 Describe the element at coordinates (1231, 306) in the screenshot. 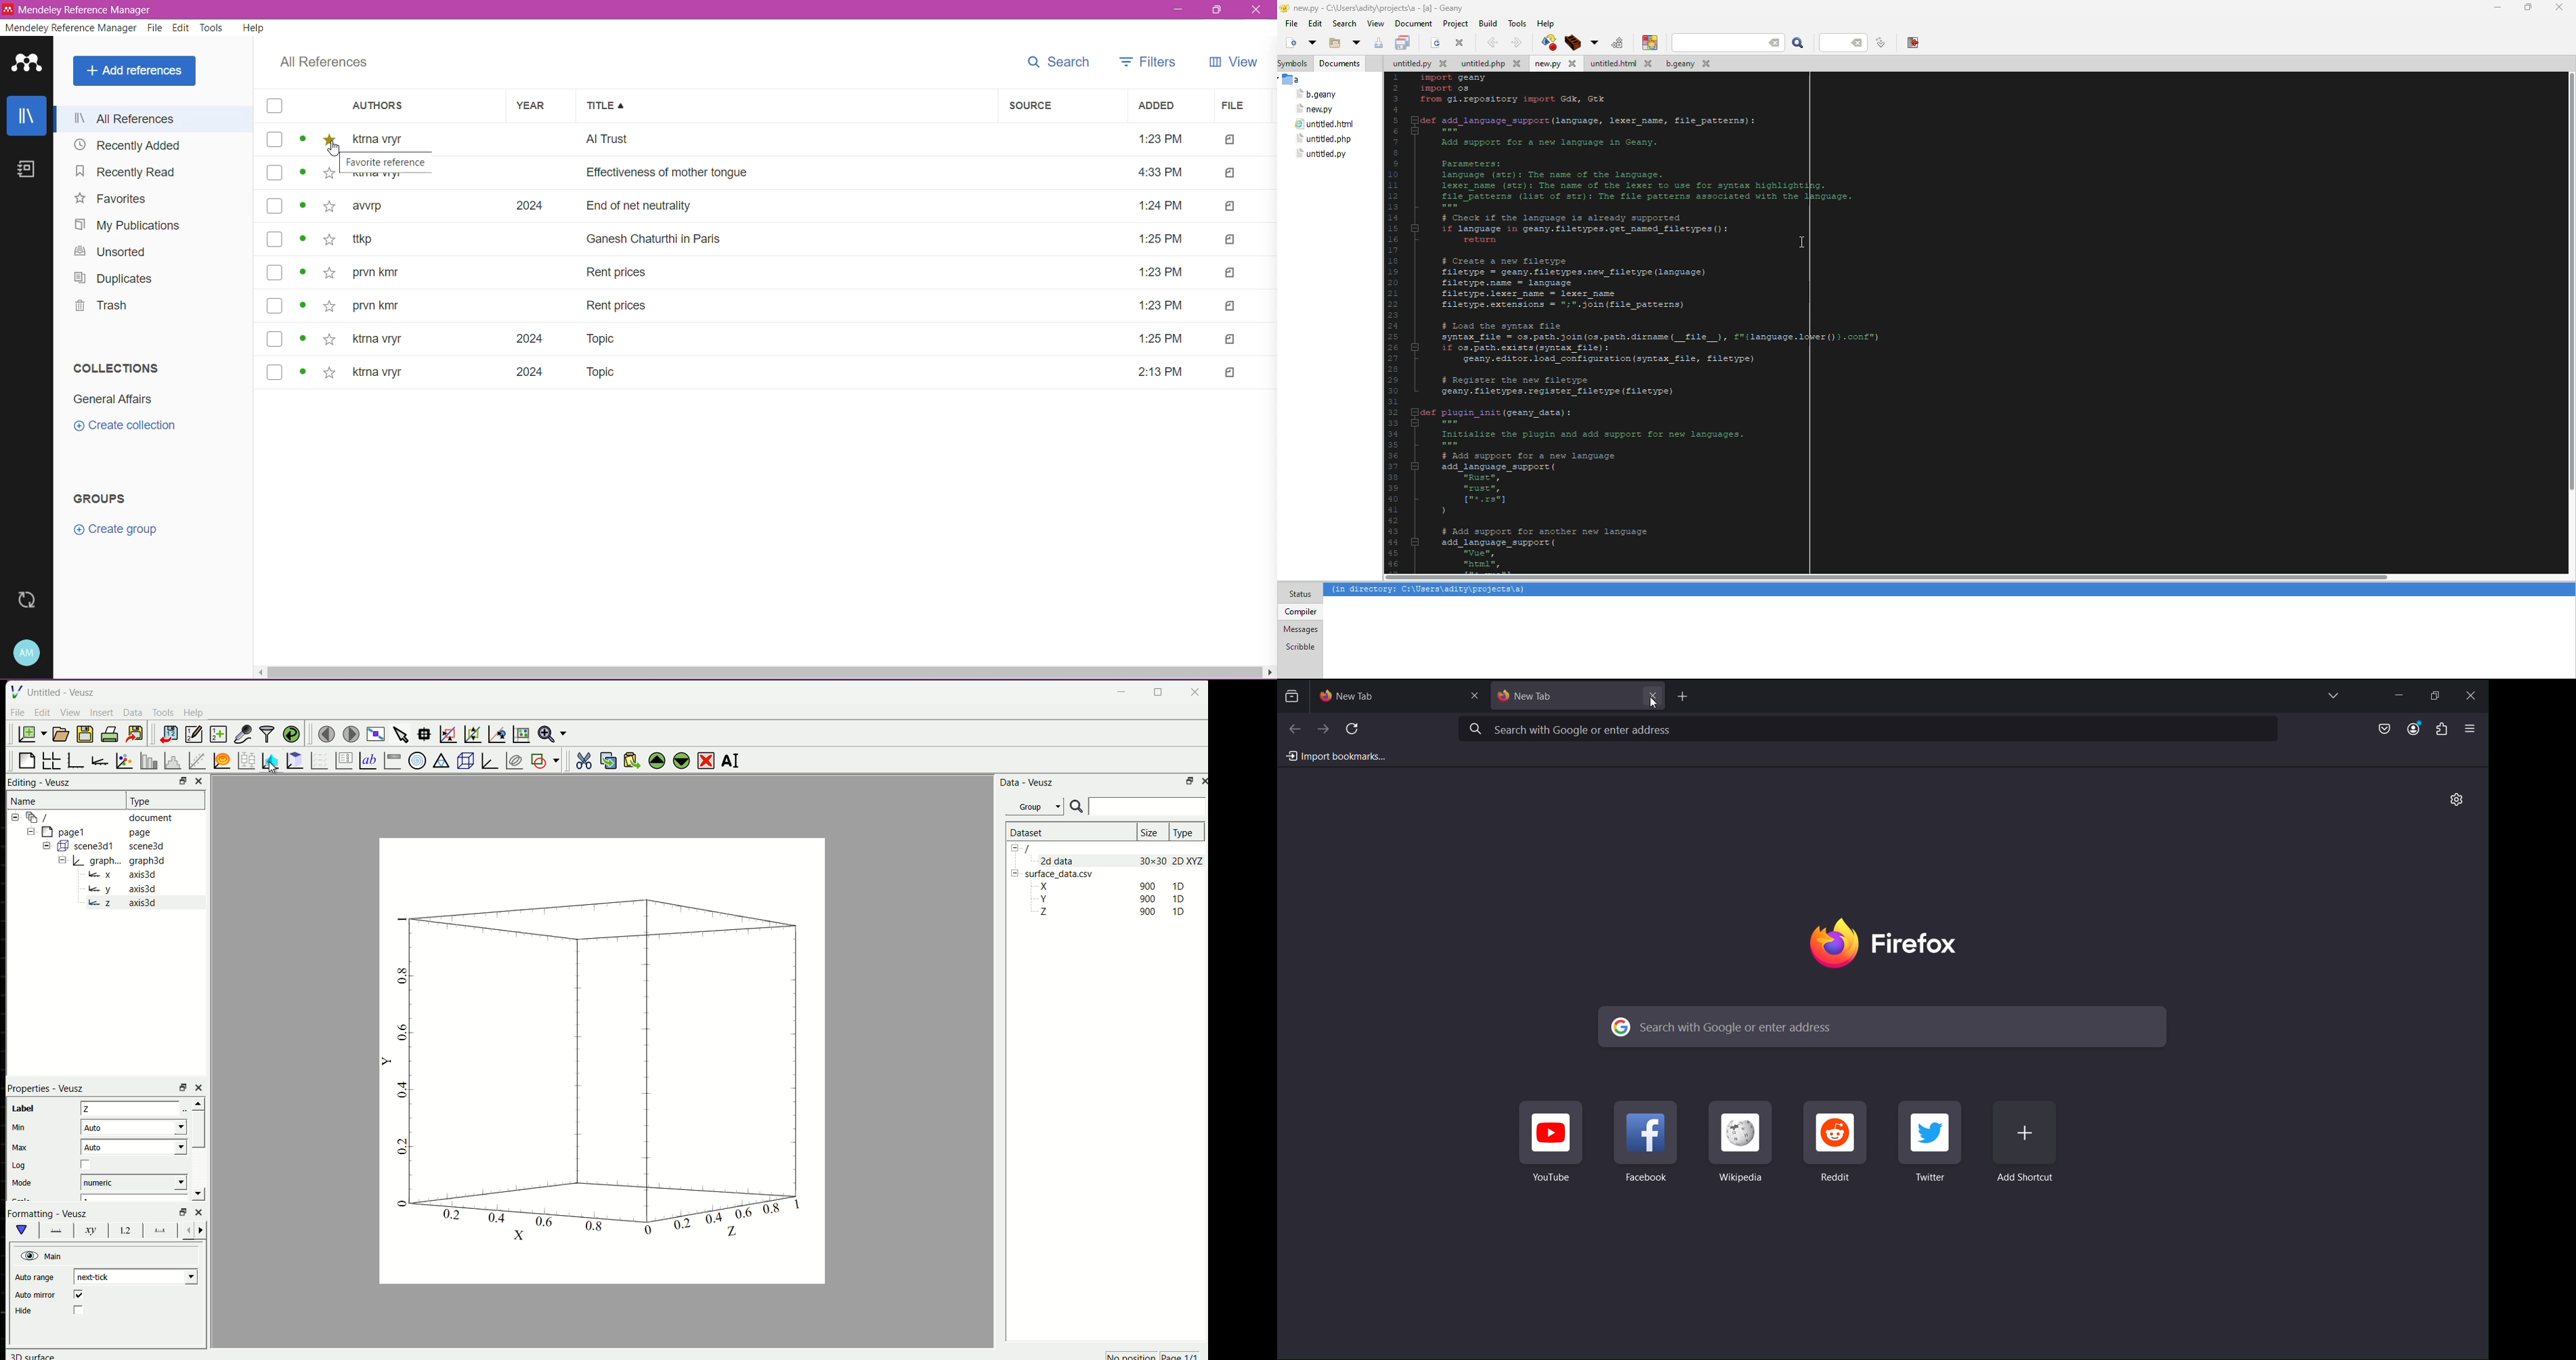

I see `Indicates file type` at that location.